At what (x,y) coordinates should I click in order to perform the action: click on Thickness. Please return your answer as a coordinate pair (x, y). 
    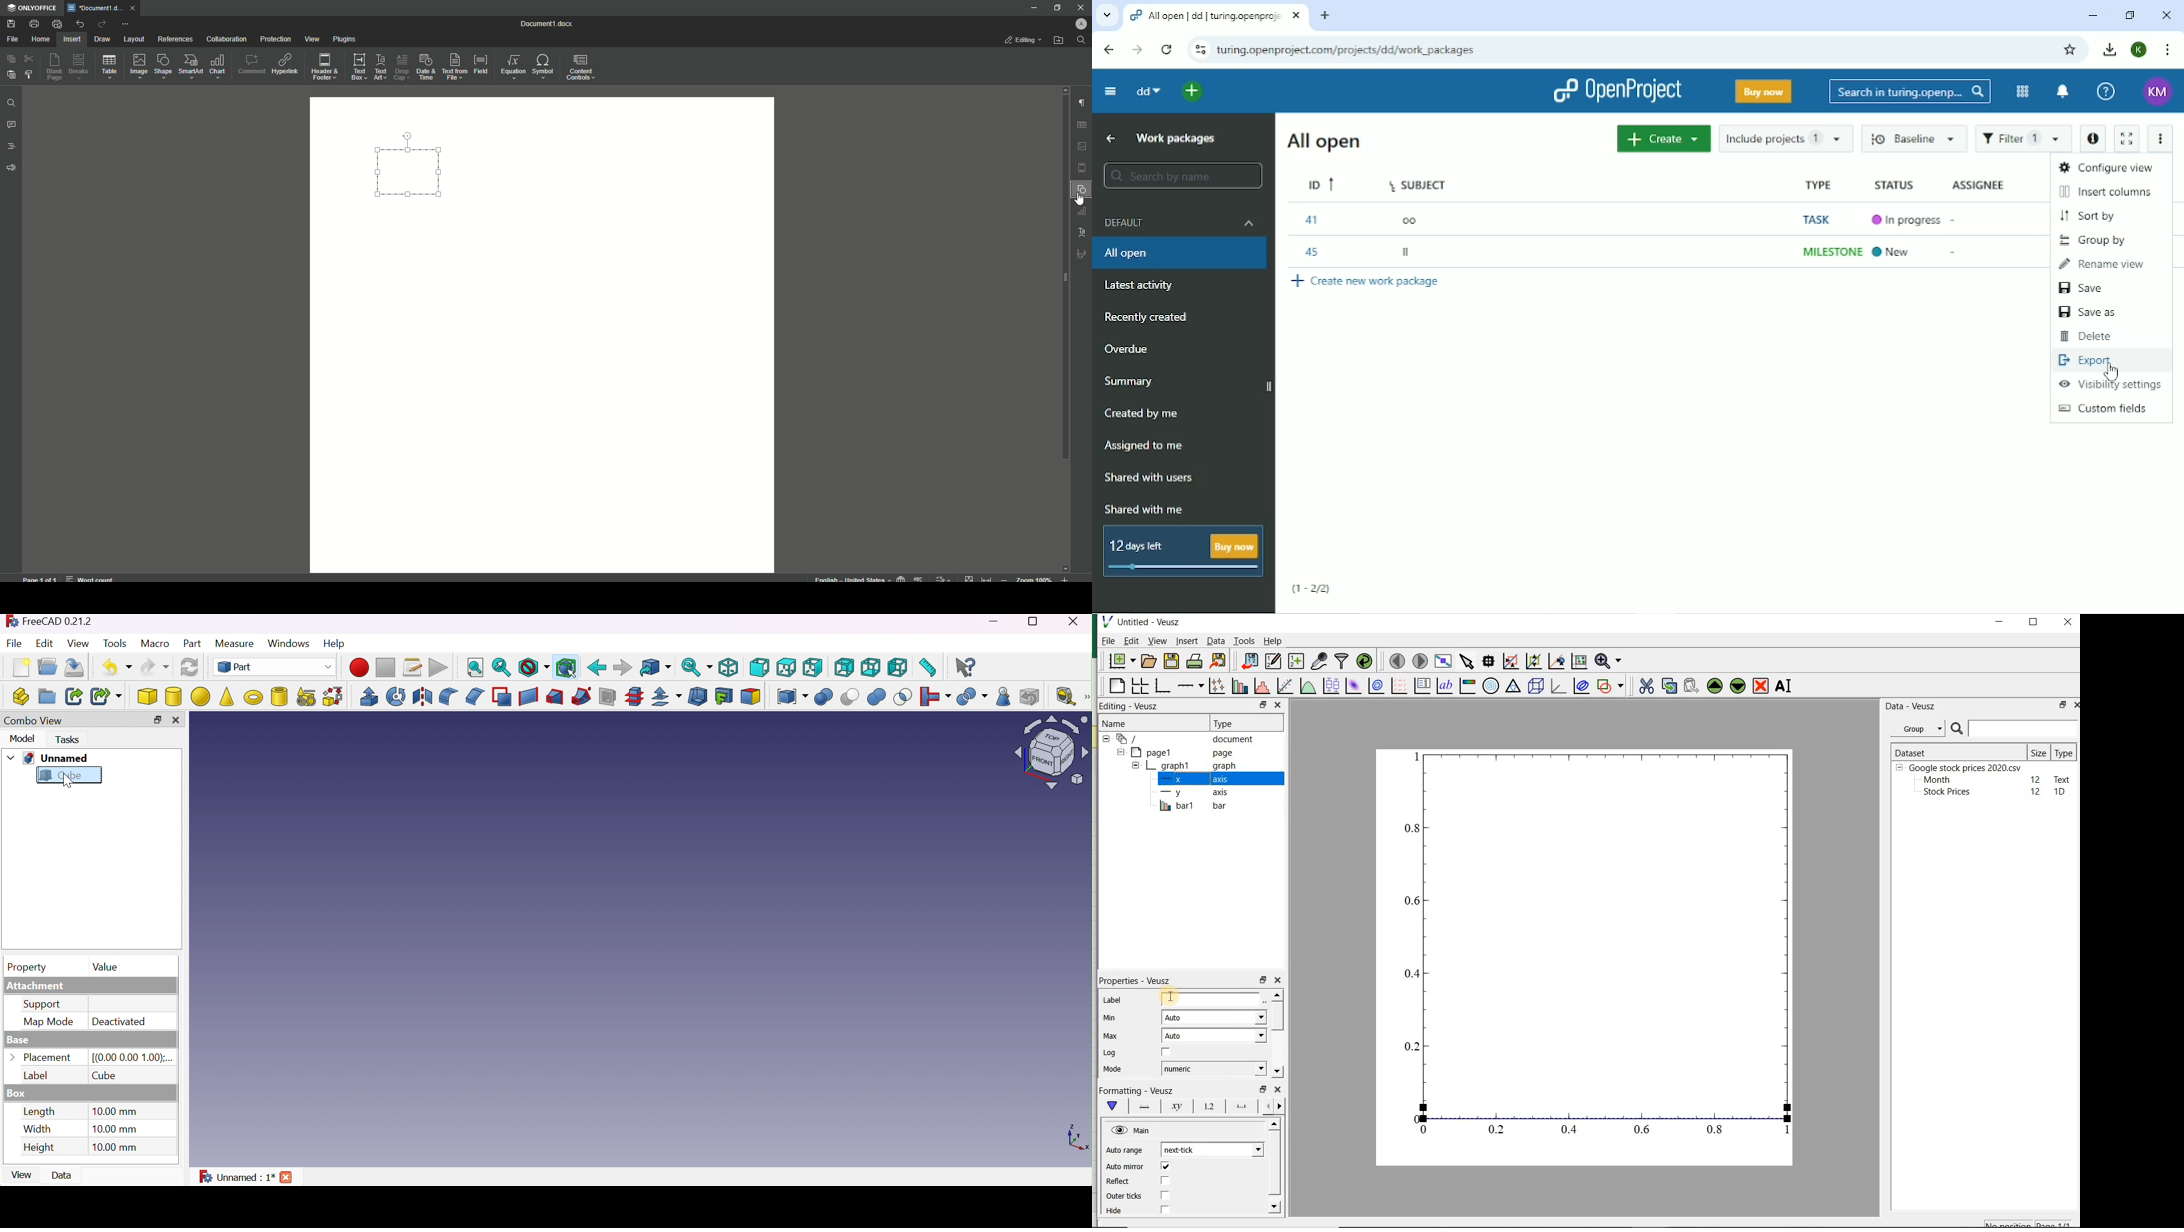
    Looking at the image, I should click on (697, 699).